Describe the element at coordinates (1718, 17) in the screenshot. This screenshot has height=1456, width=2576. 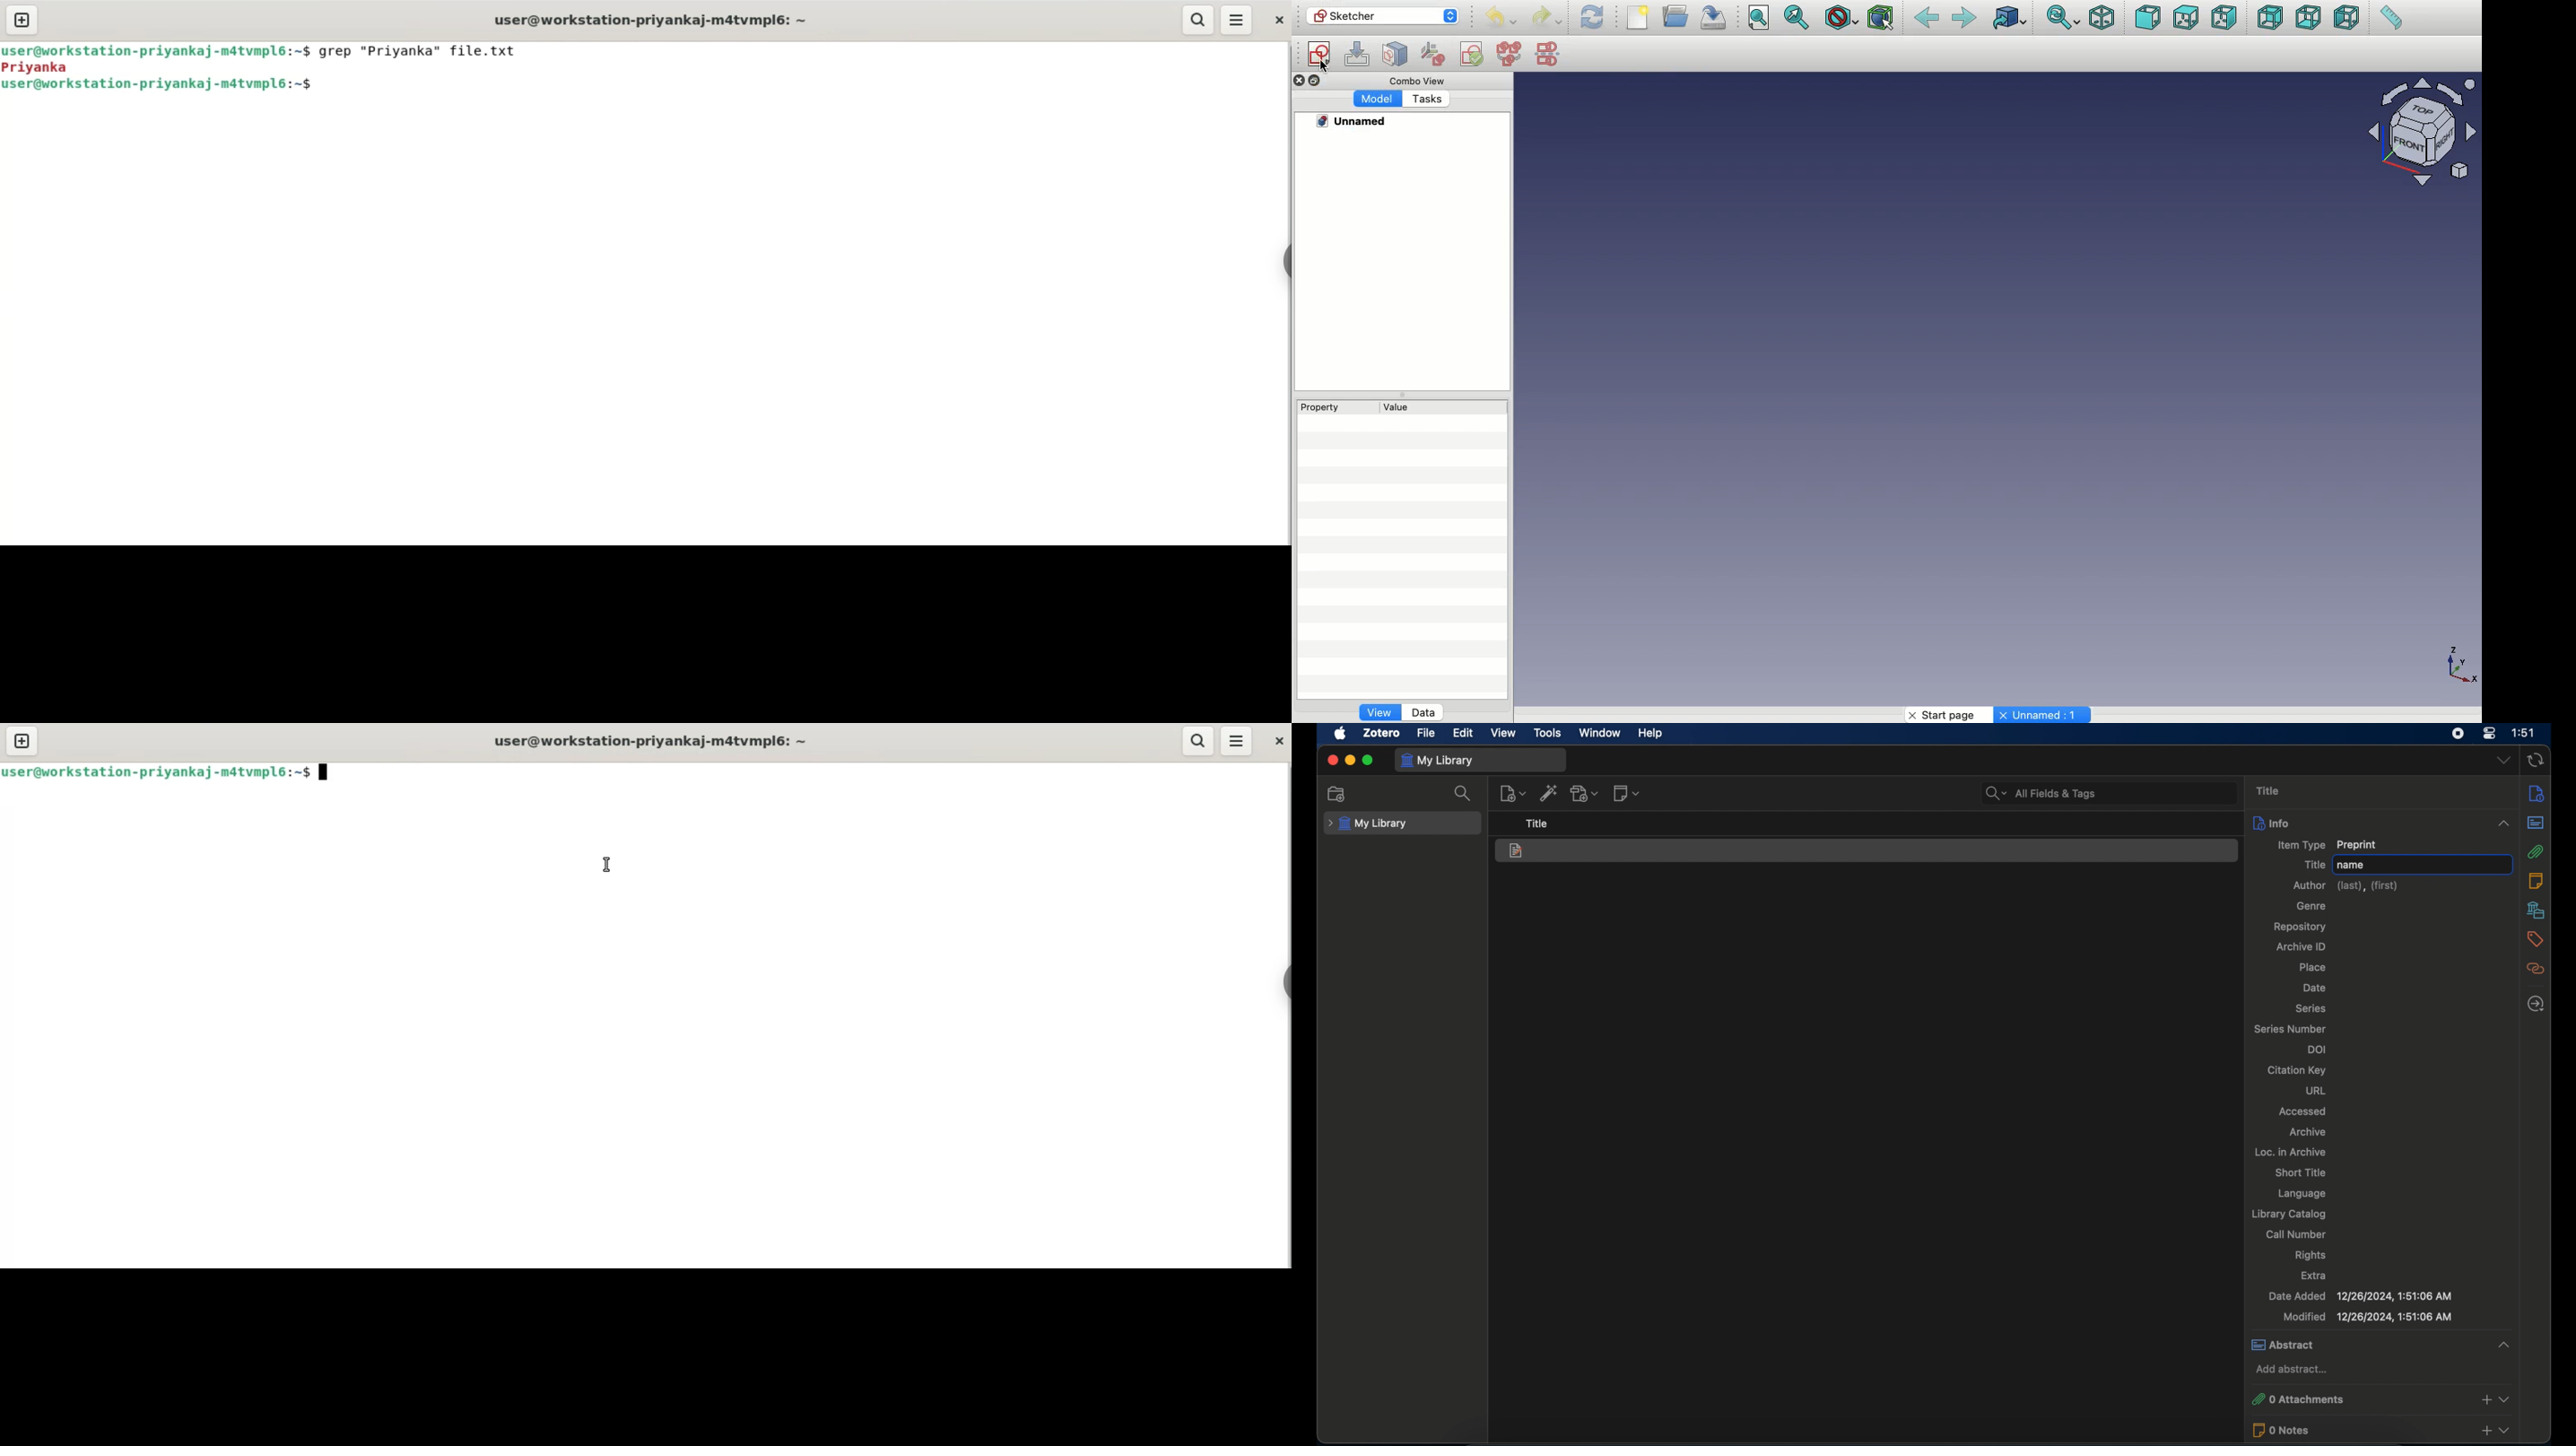
I see `Save` at that location.